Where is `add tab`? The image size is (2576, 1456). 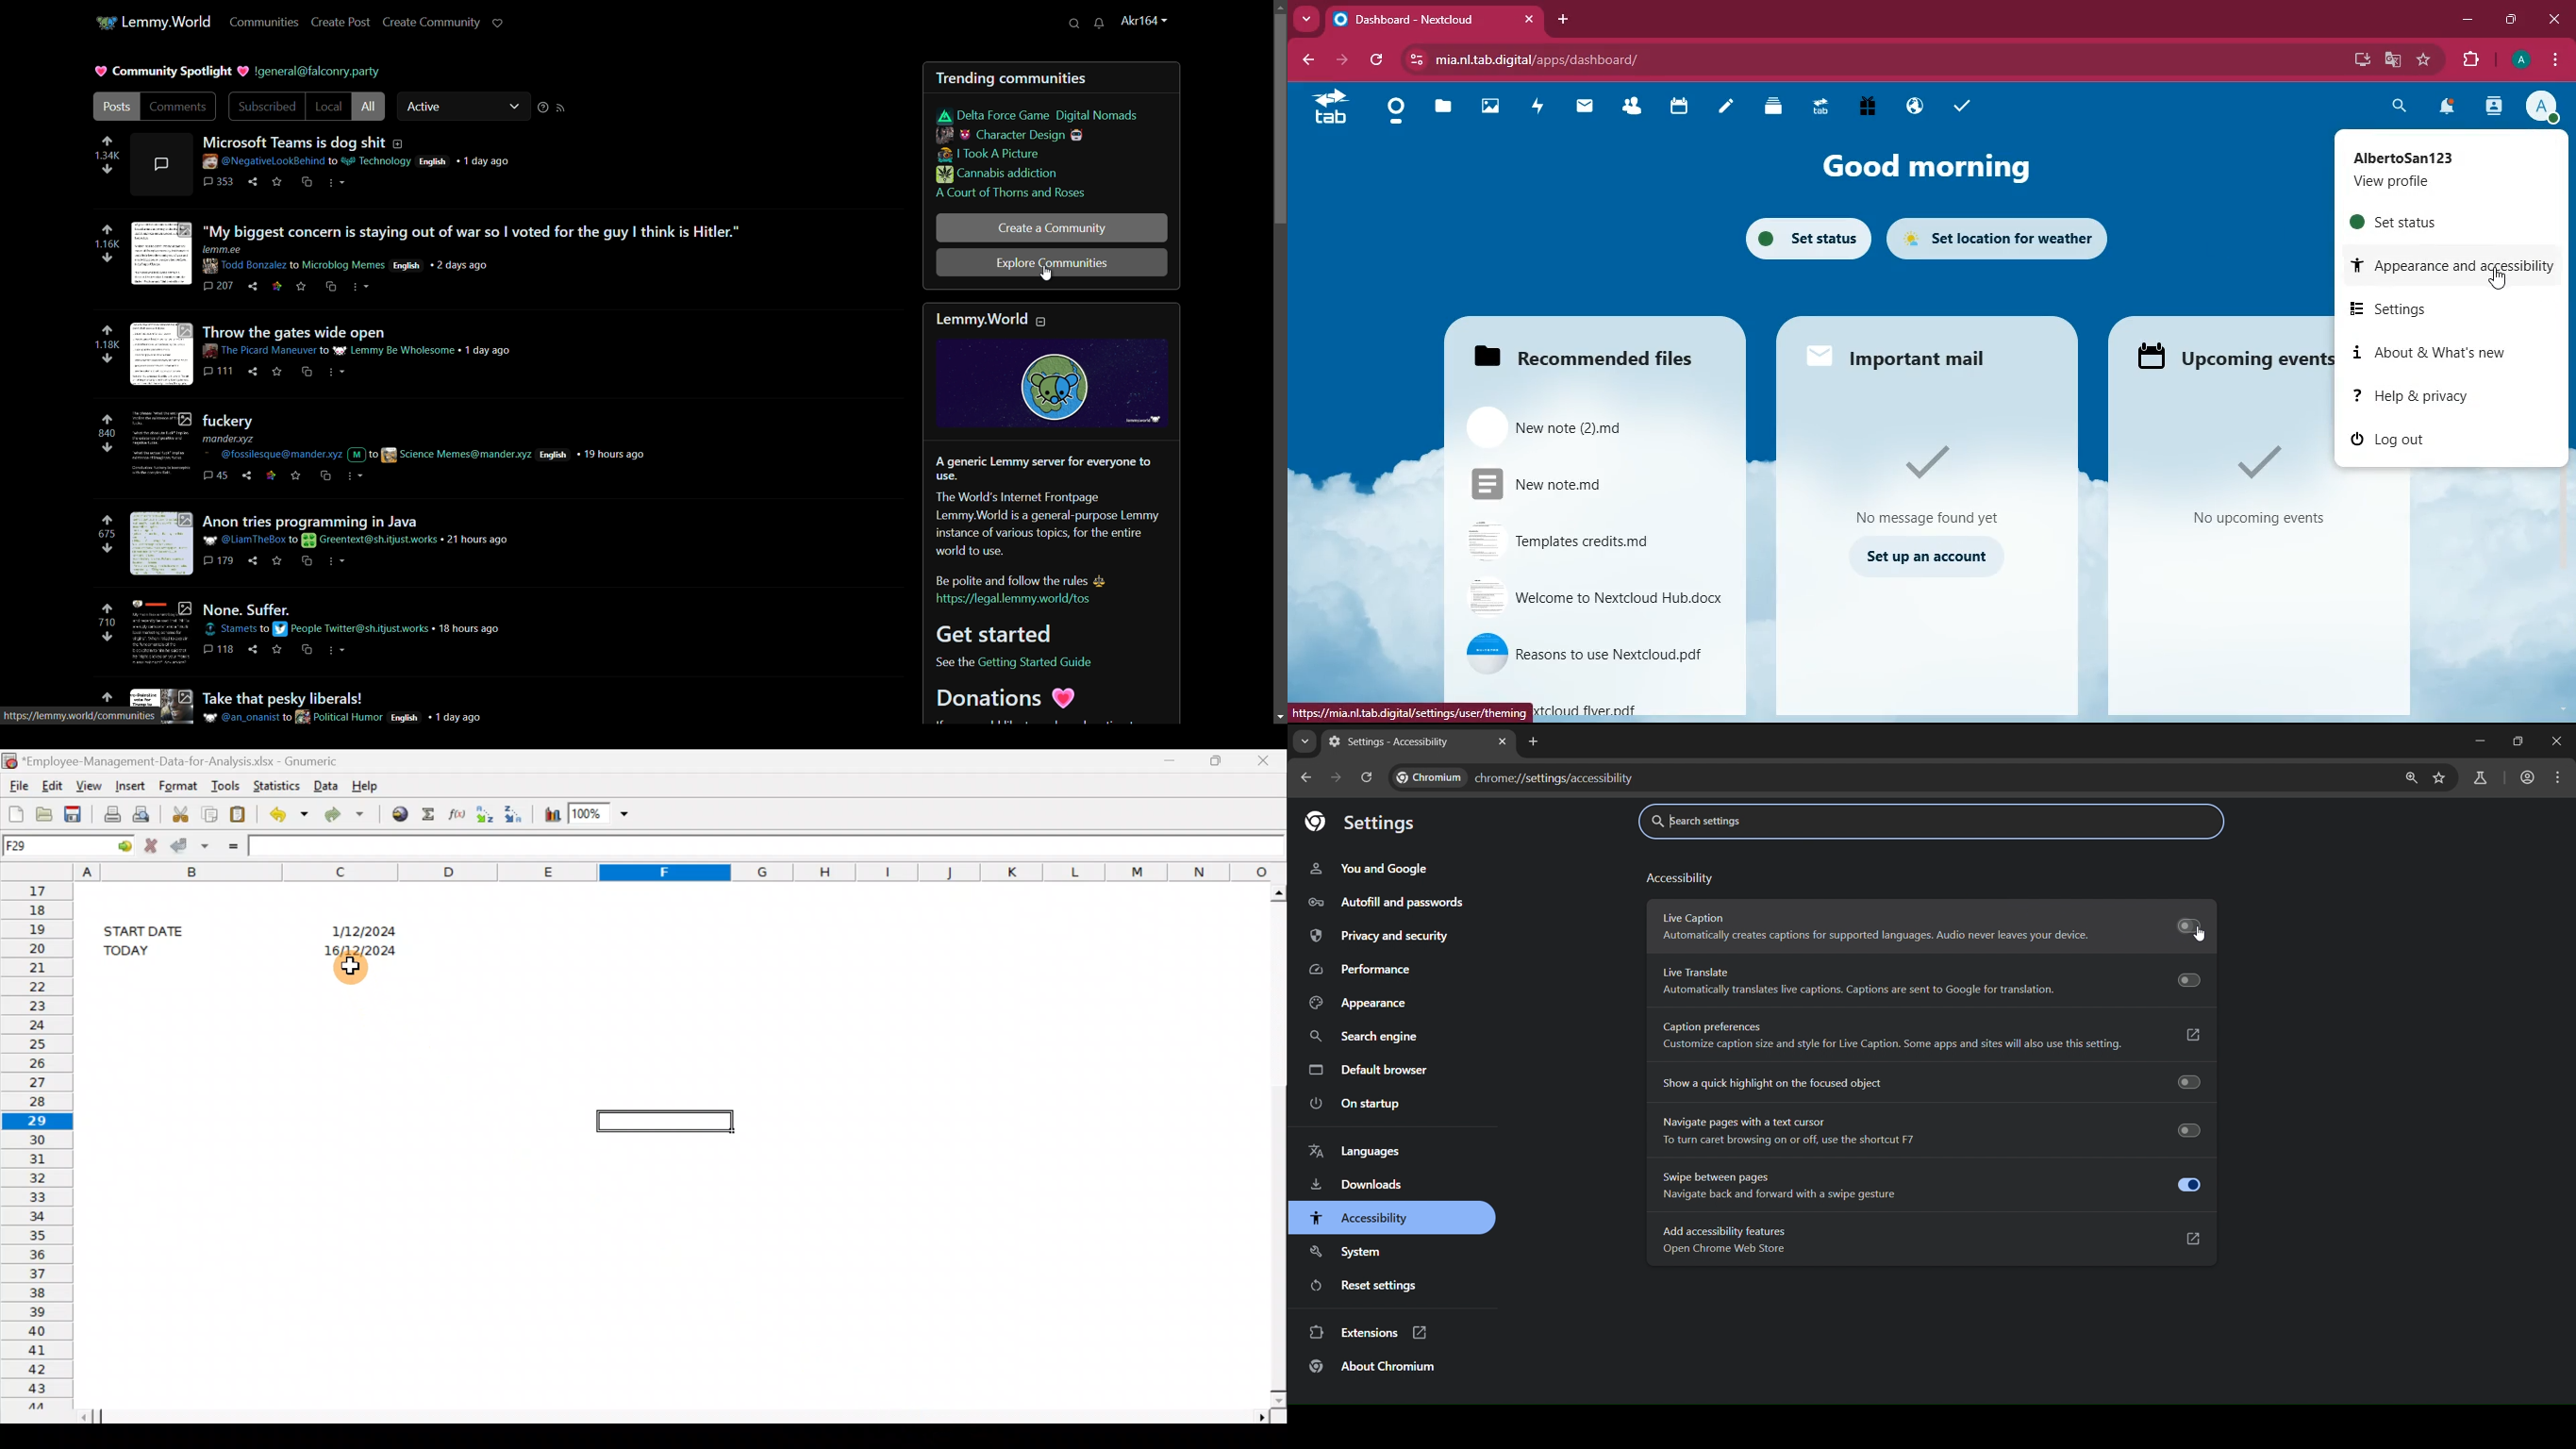
add tab is located at coordinates (1566, 20).